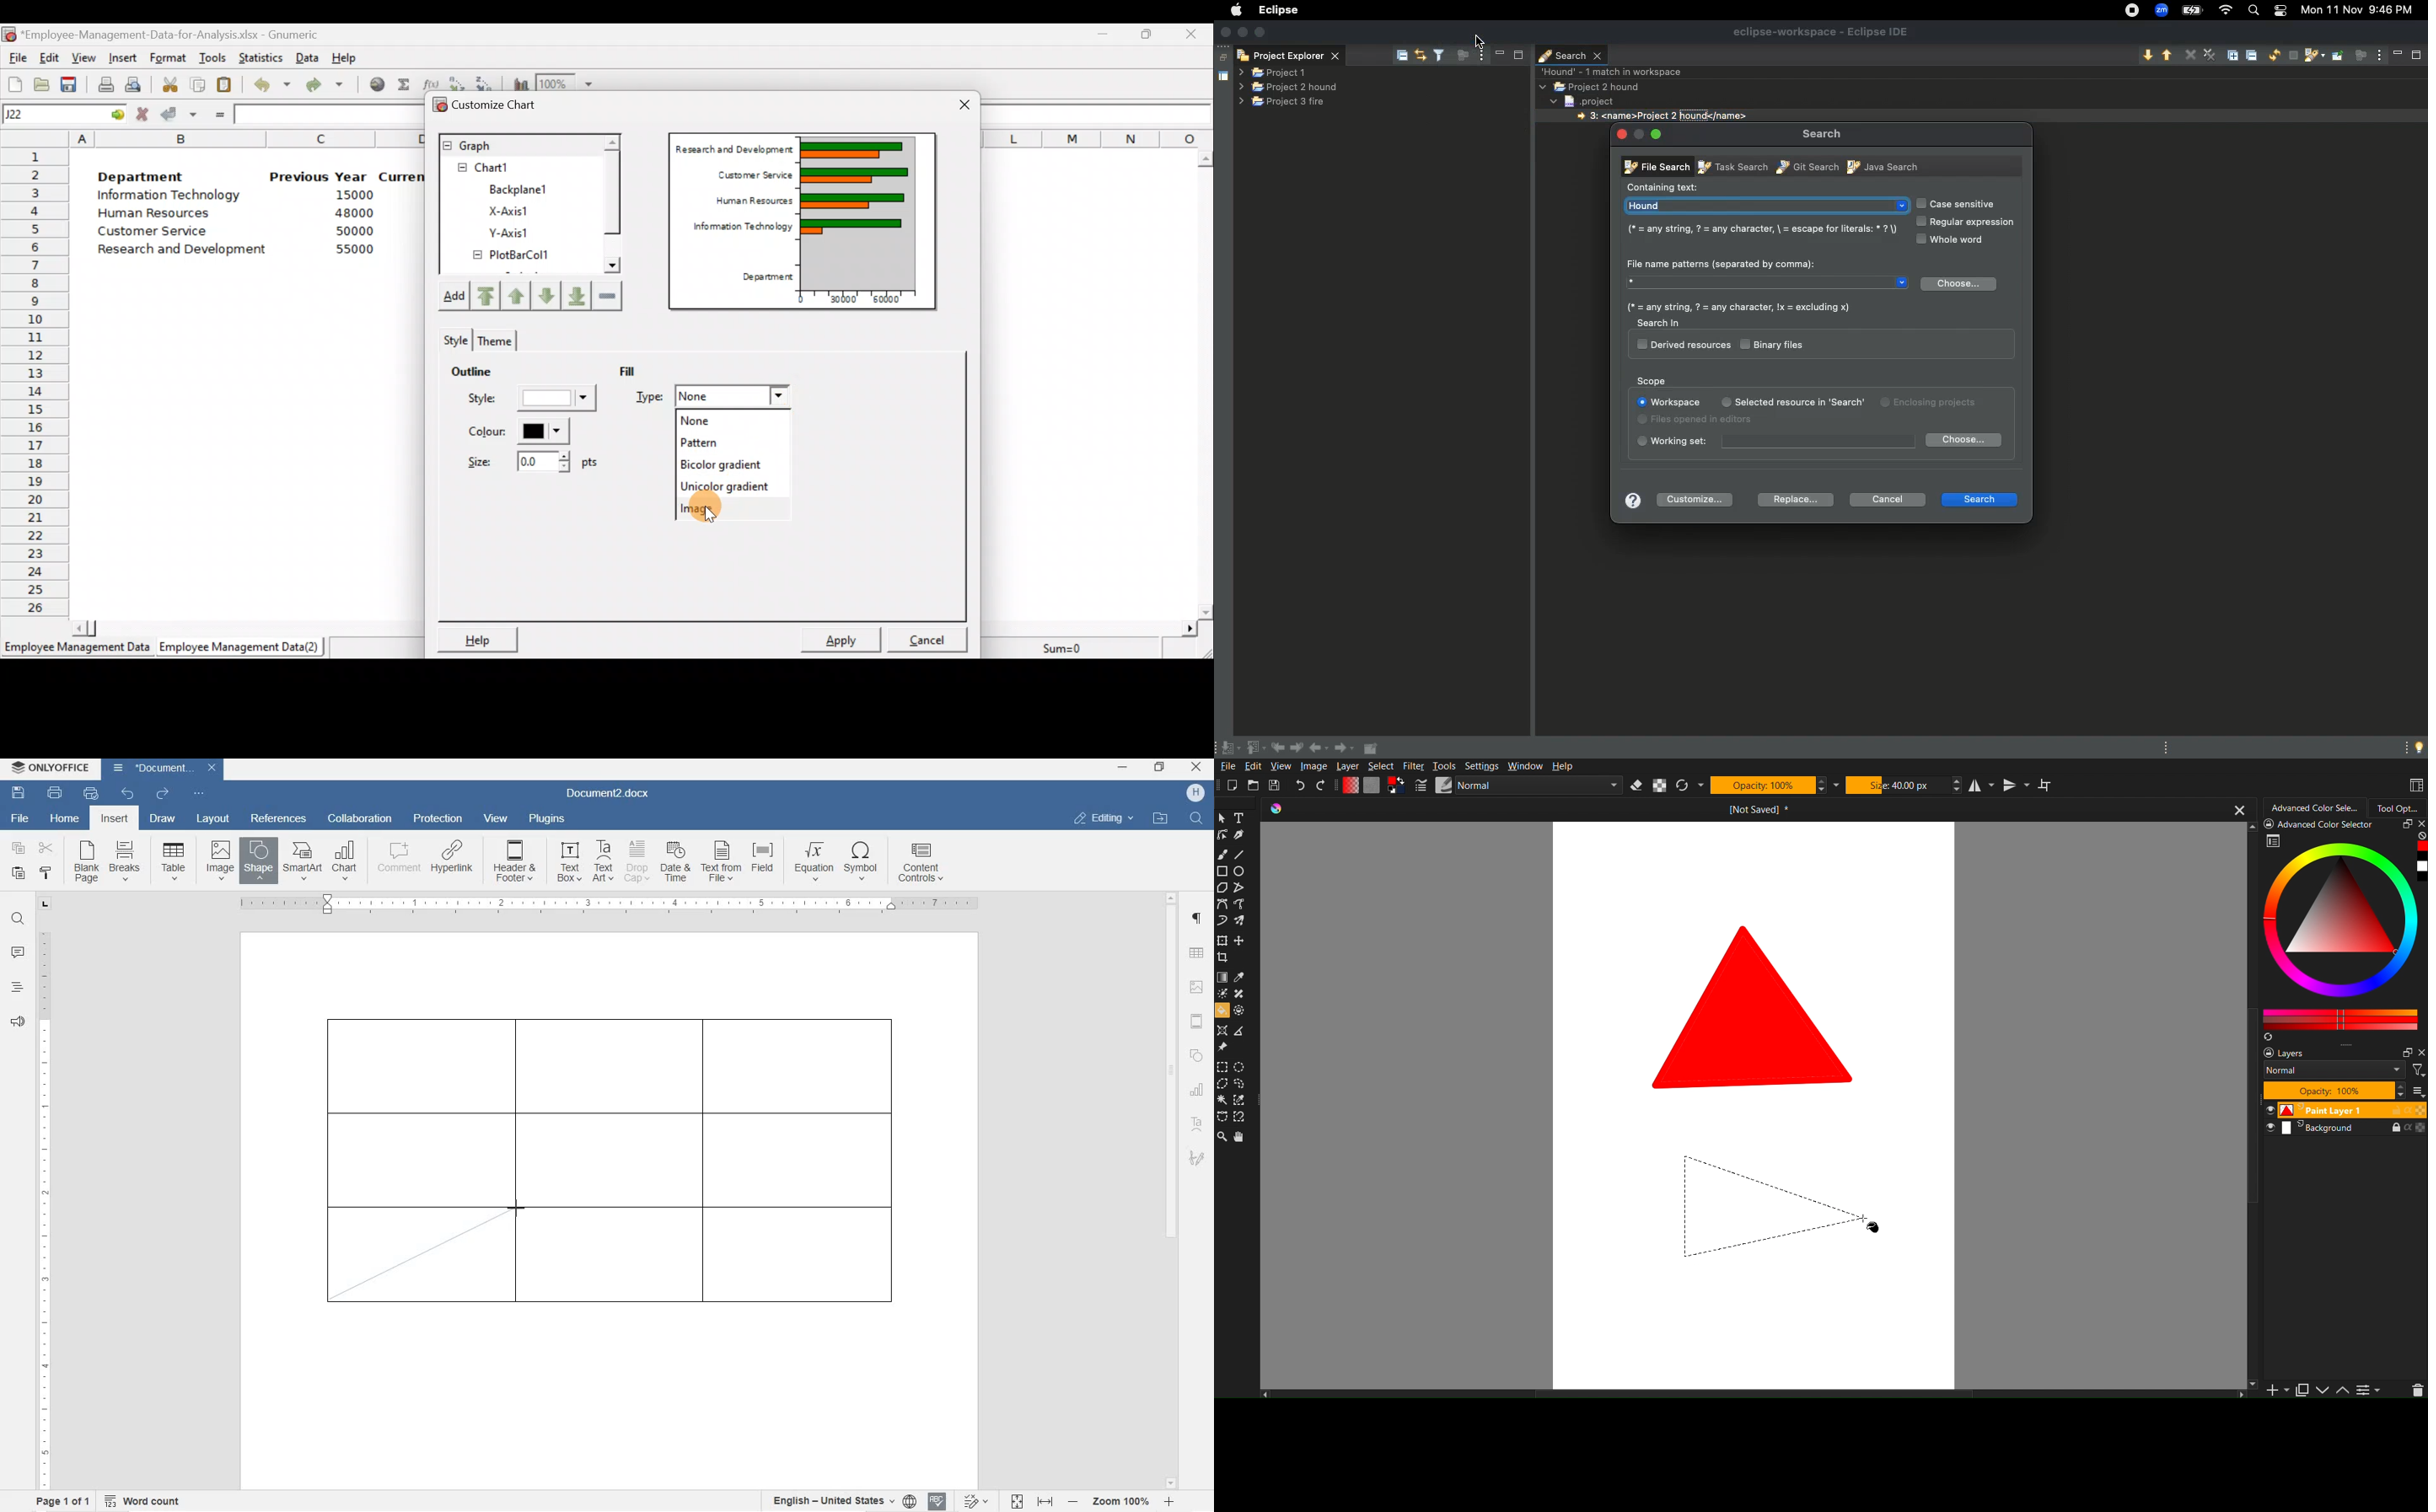 This screenshot has height=1512, width=2436. What do you see at coordinates (1197, 954) in the screenshot?
I see `table` at bounding box center [1197, 954].